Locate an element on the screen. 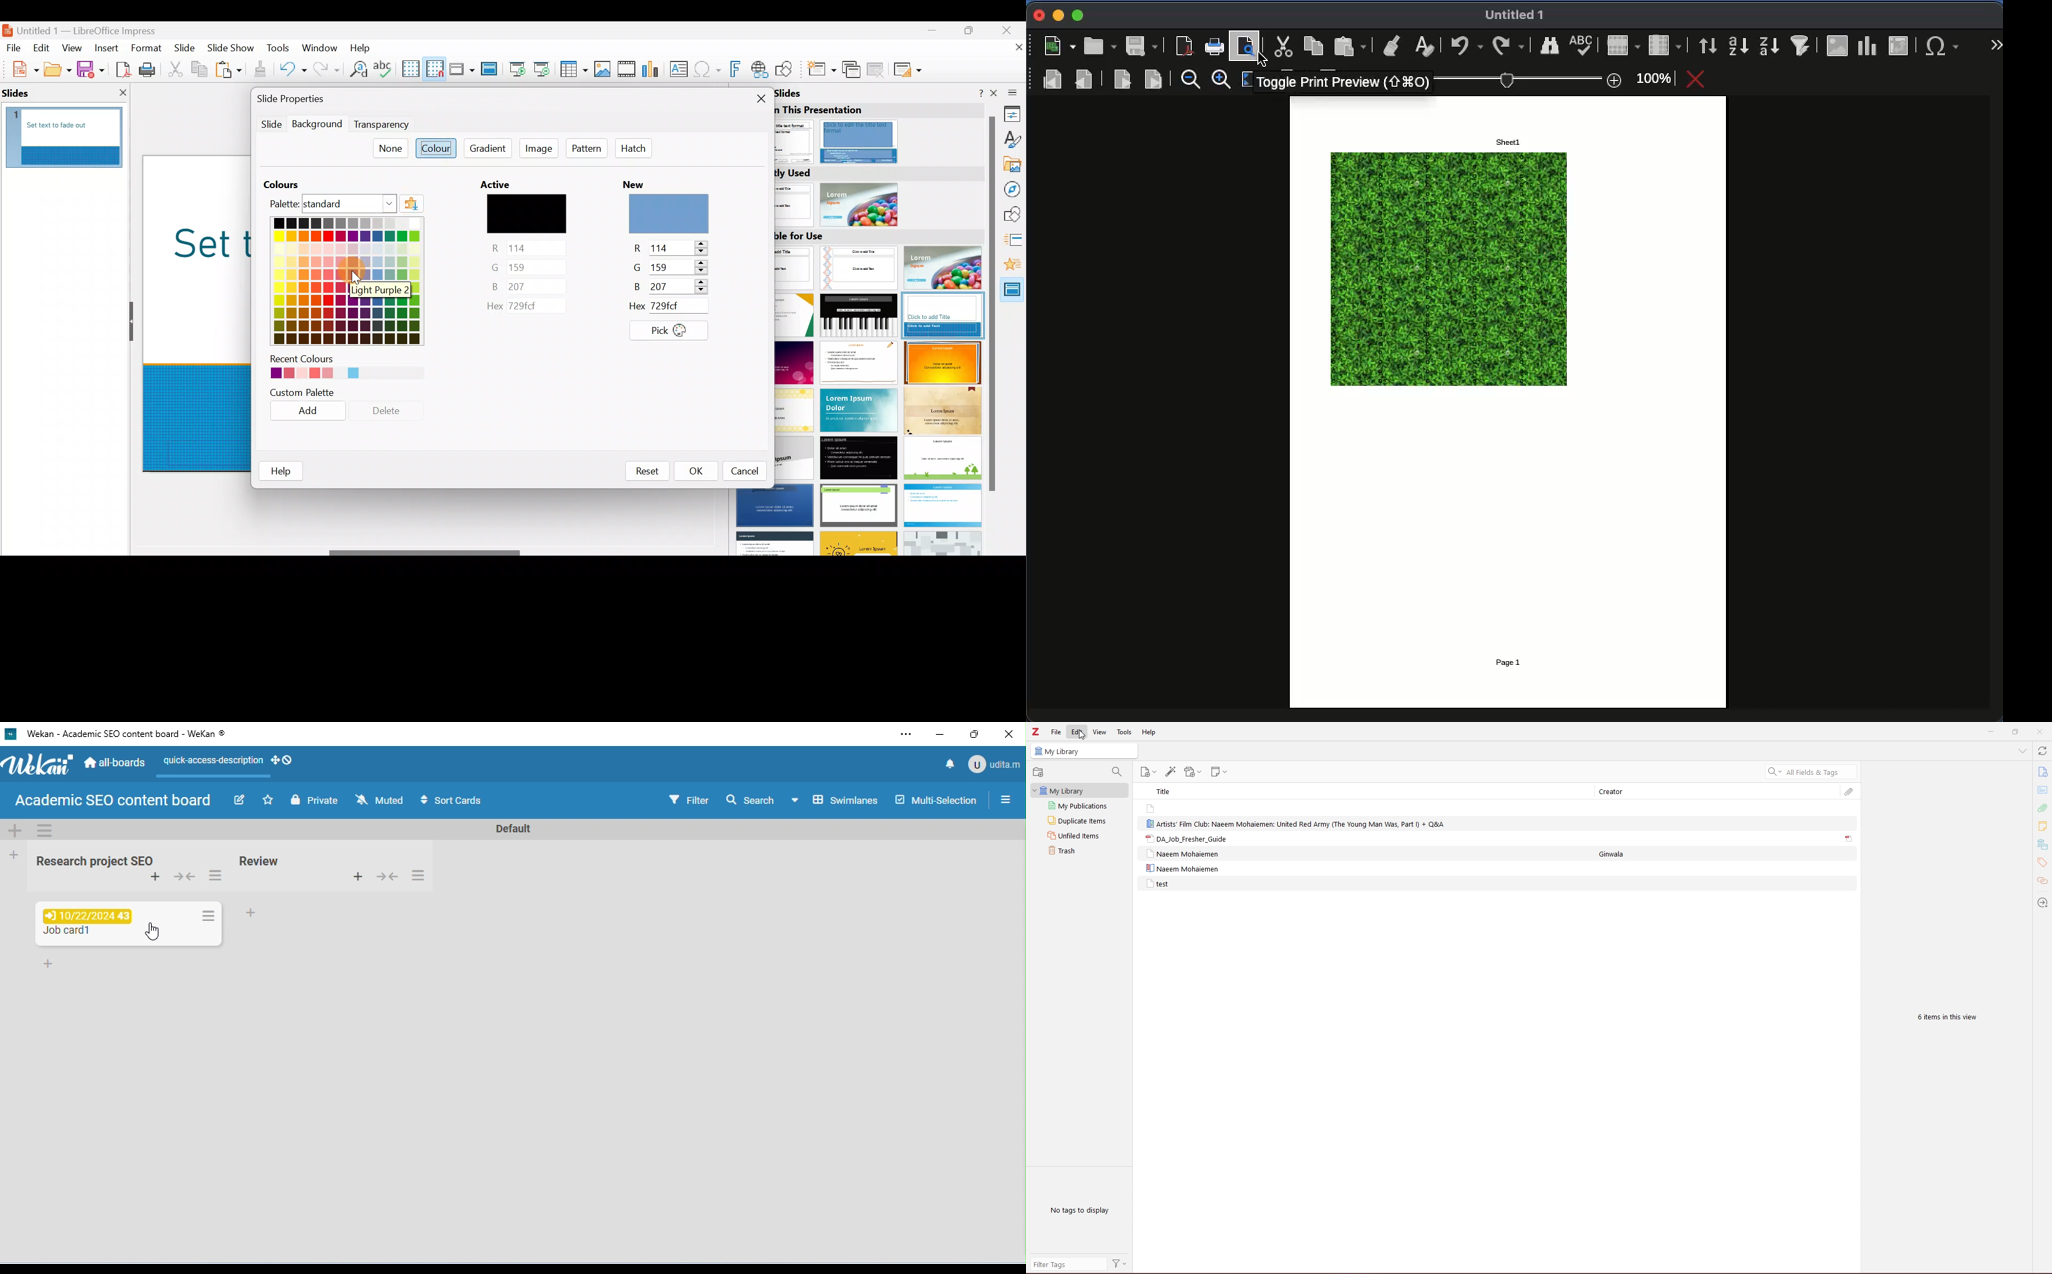 This screenshot has width=2072, height=1288. duplicate items is located at coordinates (1079, 820).